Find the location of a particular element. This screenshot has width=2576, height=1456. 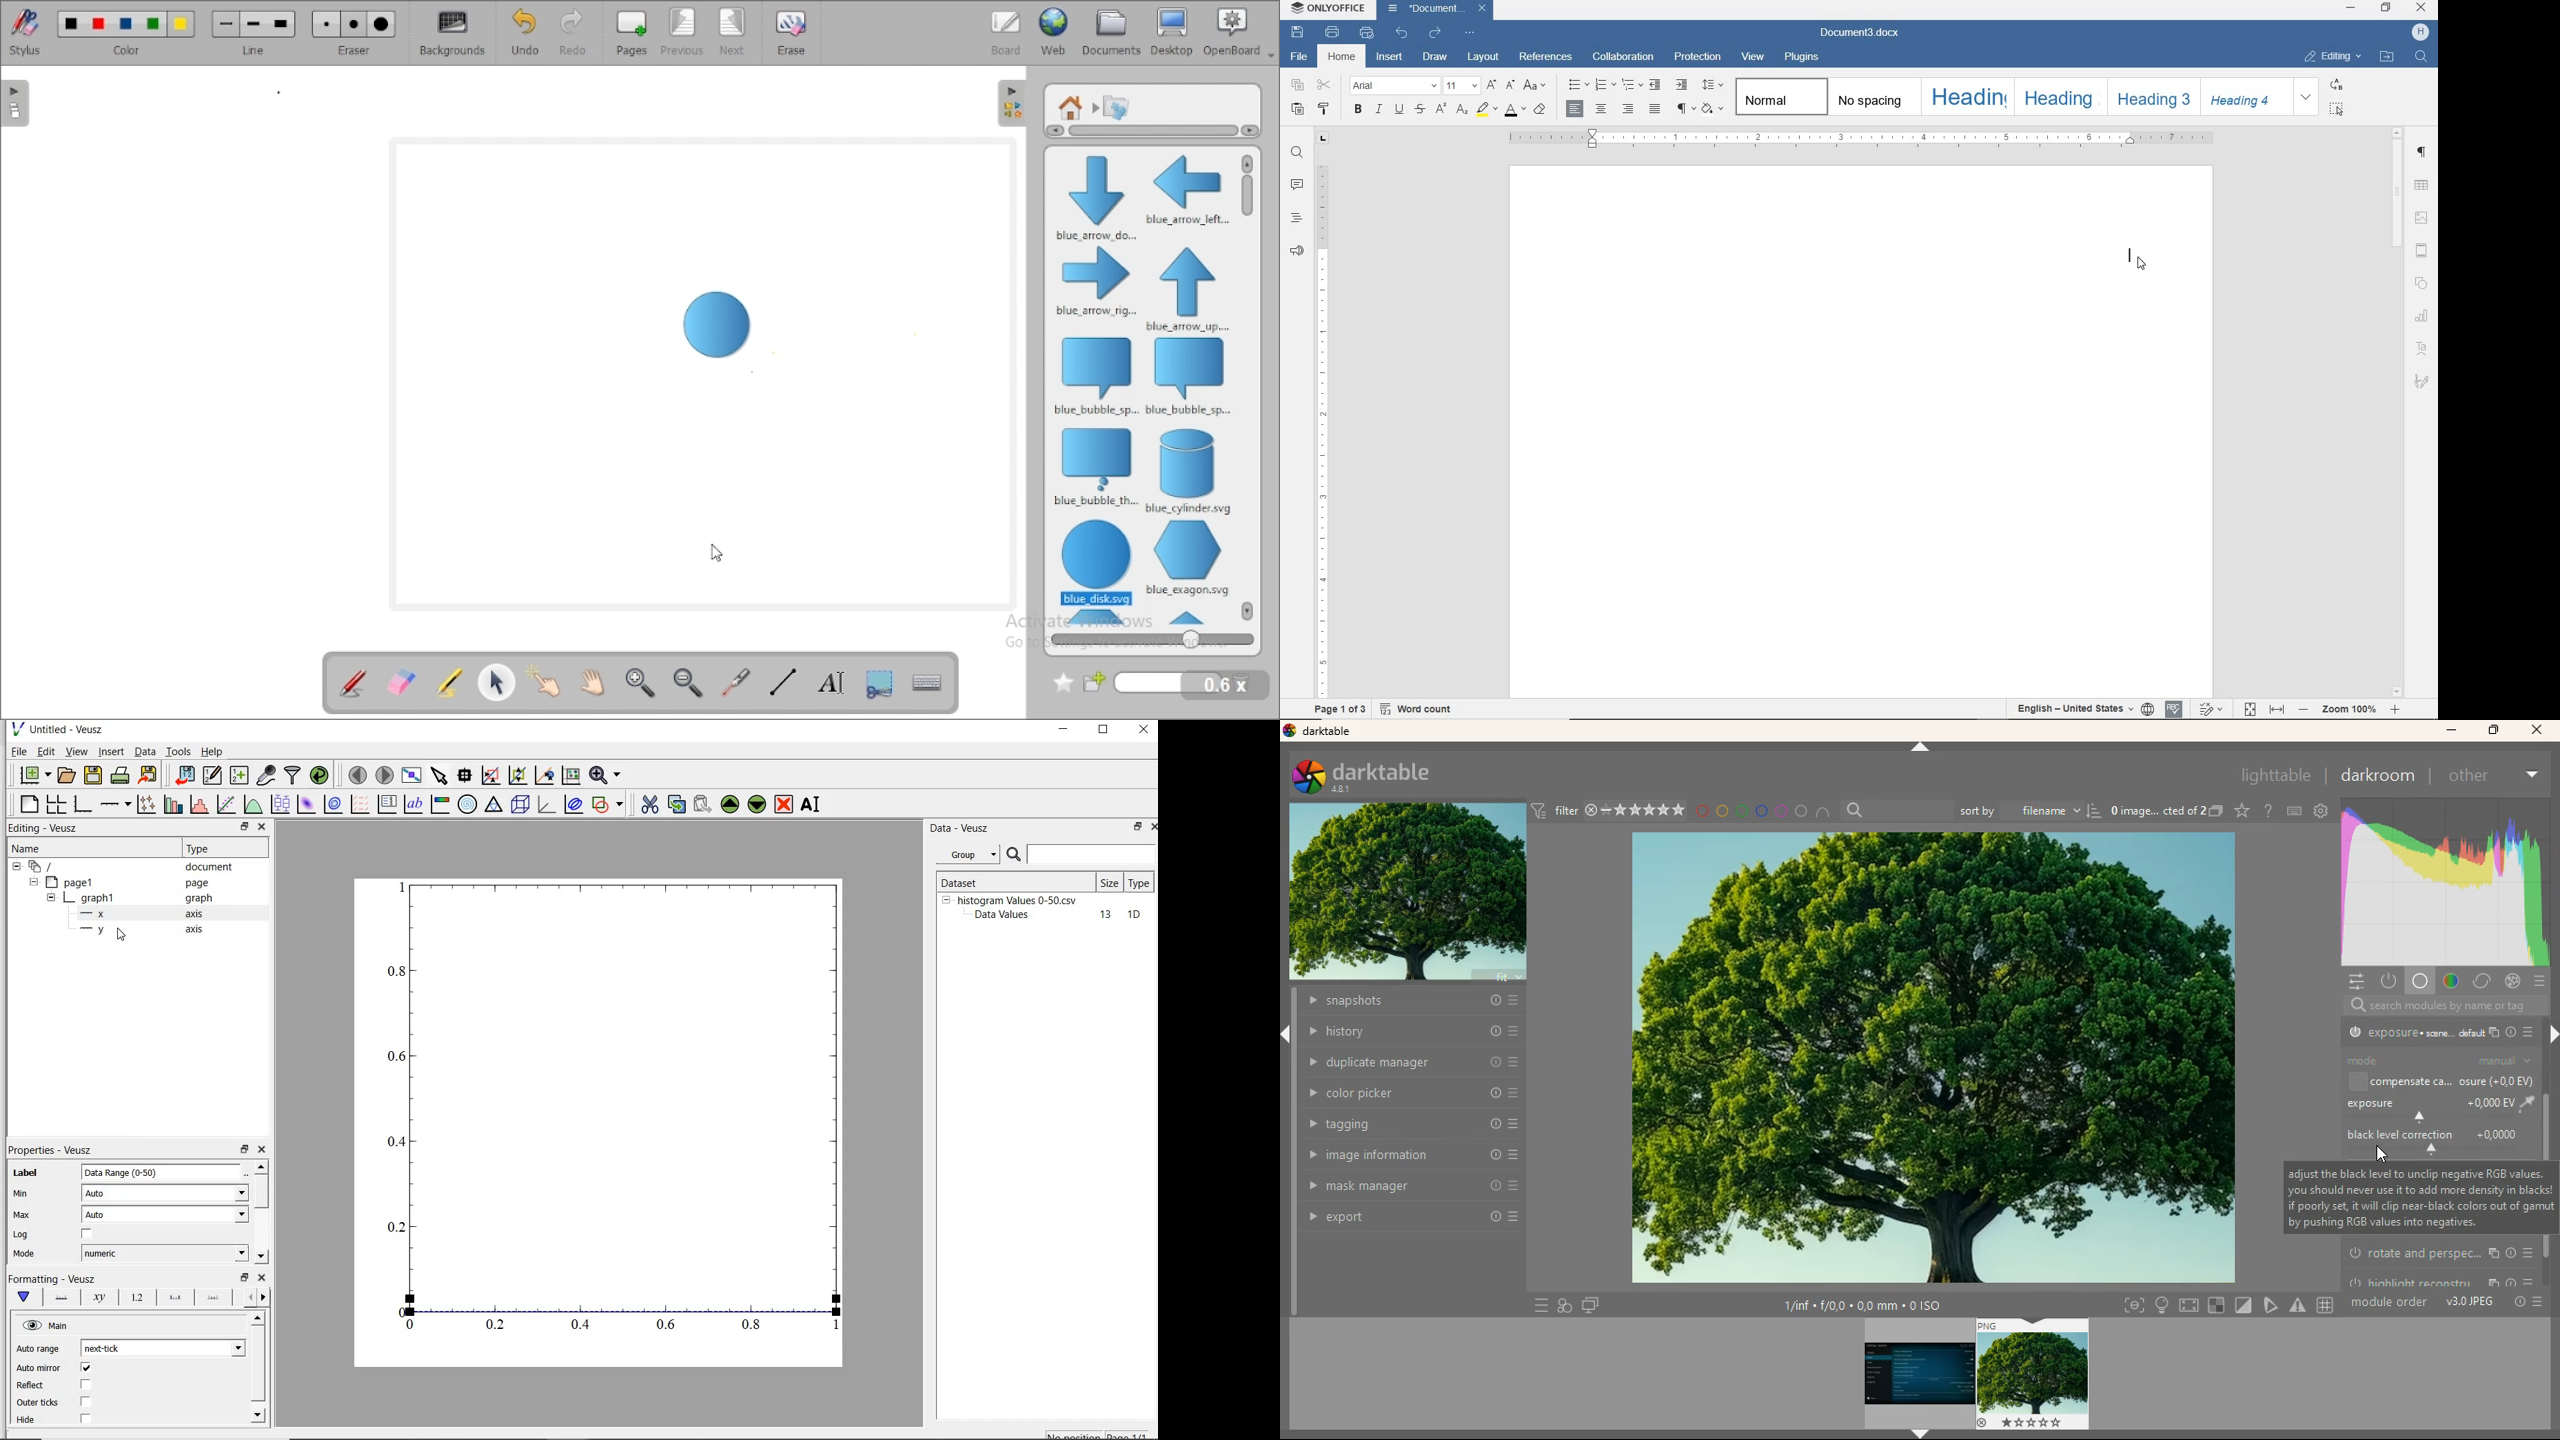

color picker is located at coordinates (1414, 1093).